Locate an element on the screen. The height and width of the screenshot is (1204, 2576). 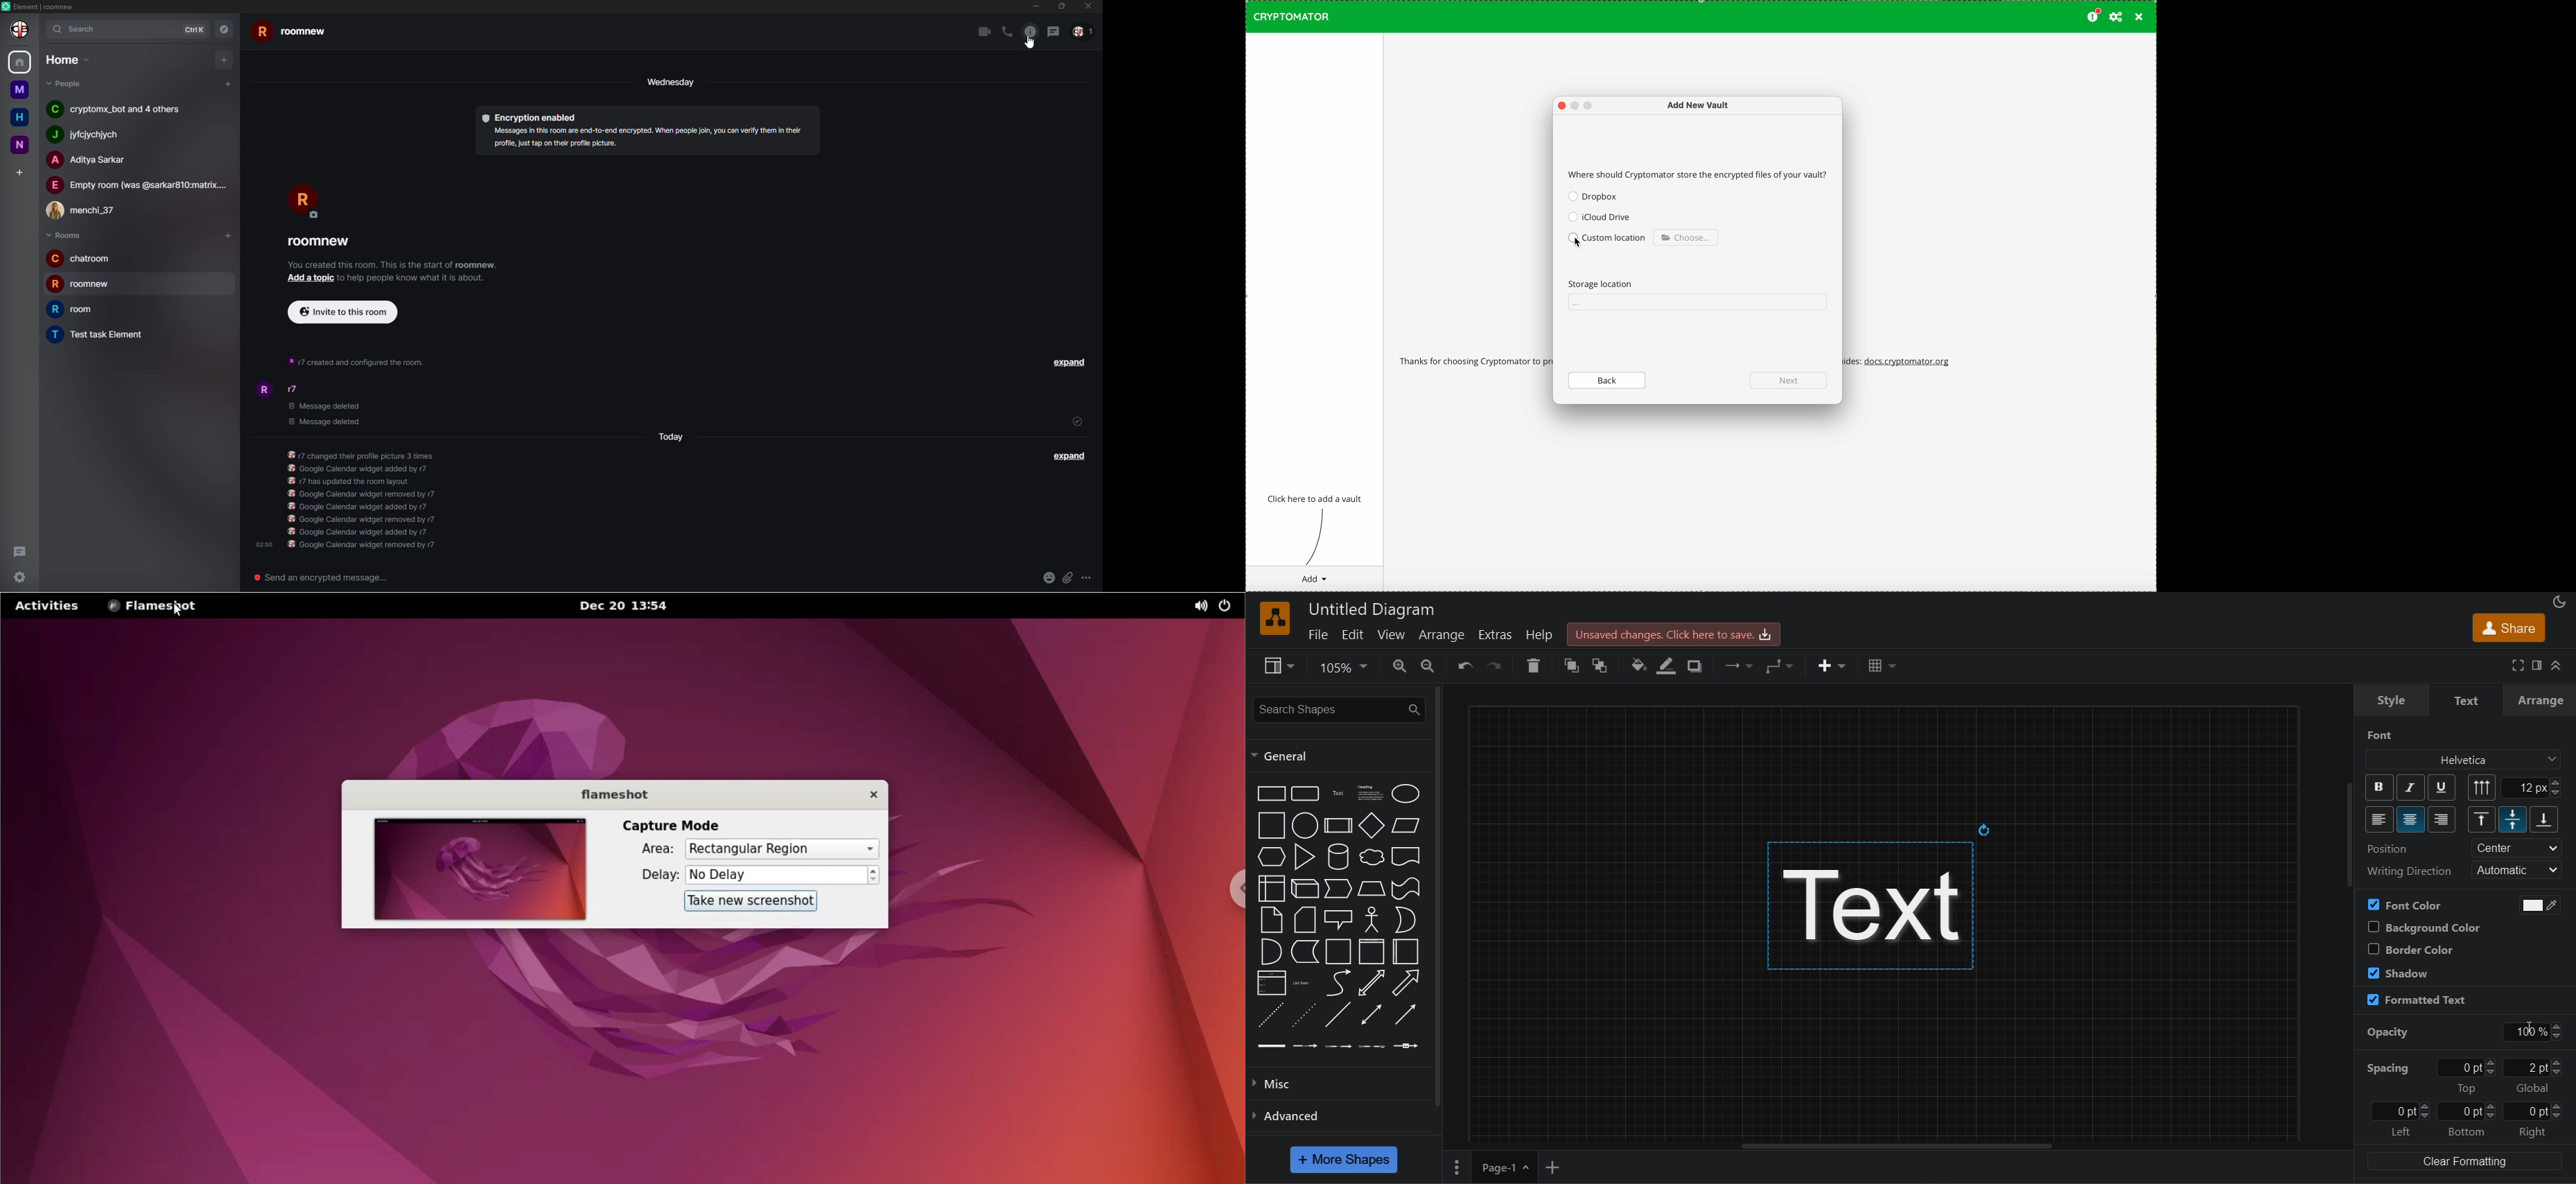
add is located at coordinates (228, 235).